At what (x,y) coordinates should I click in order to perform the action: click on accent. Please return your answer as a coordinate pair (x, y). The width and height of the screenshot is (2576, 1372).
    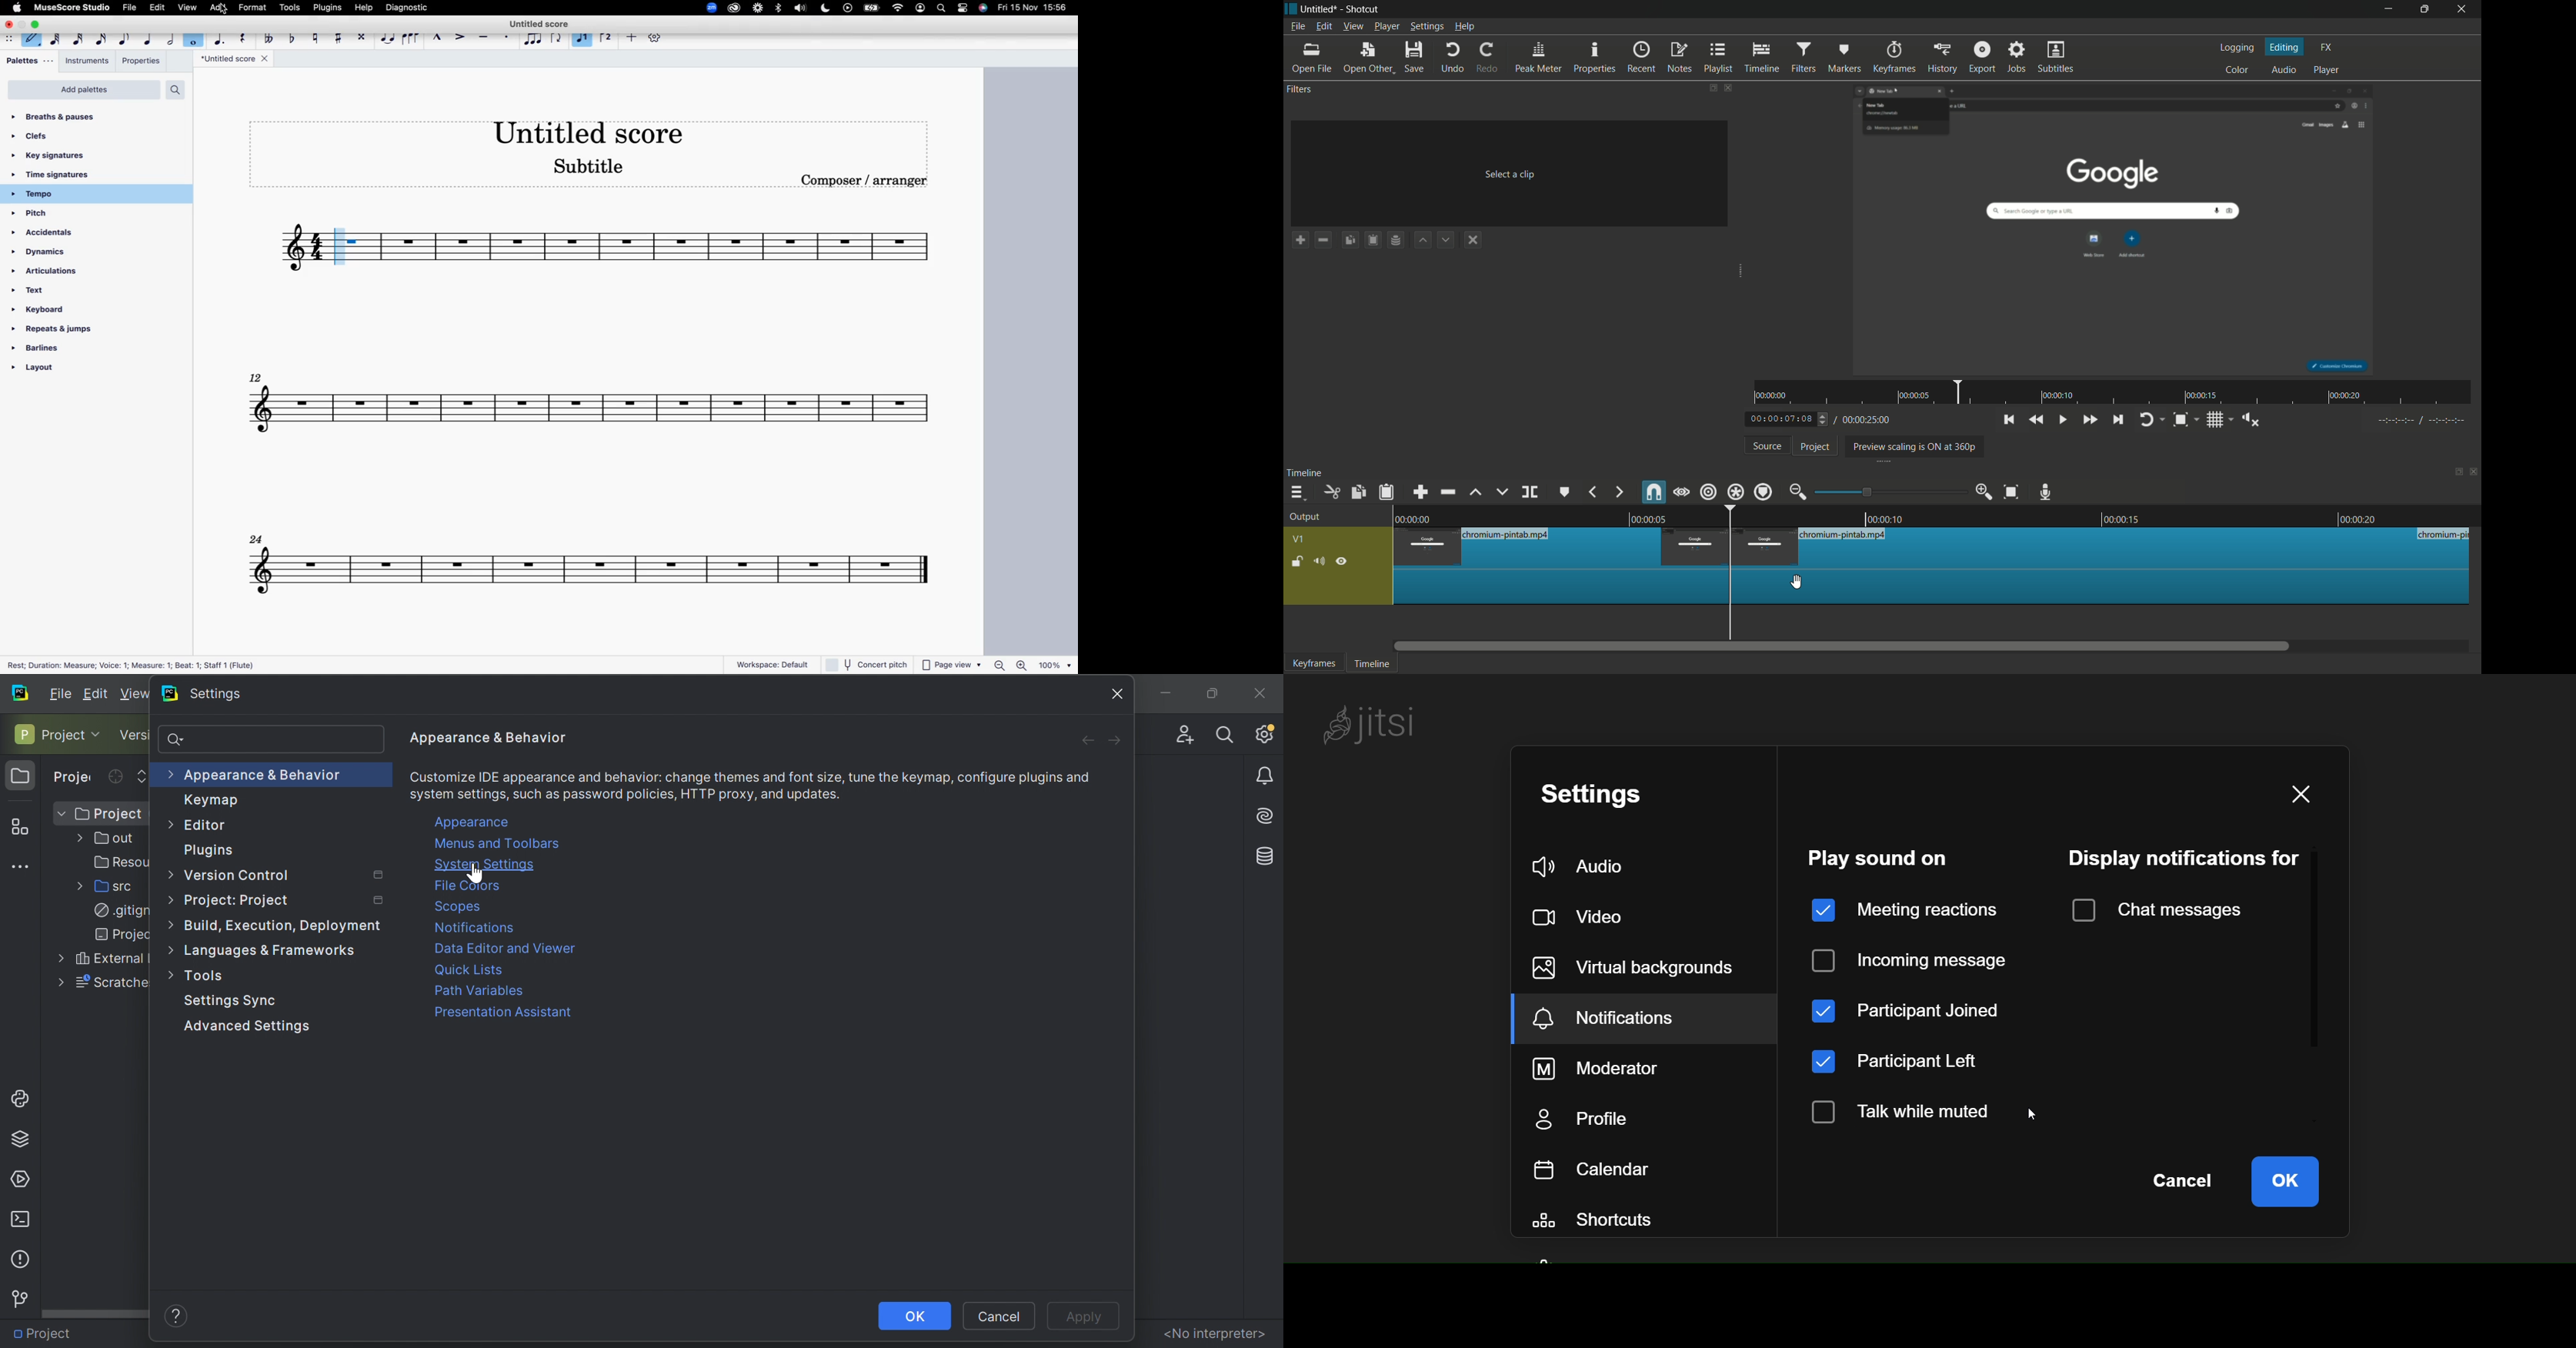
    Looking at the image, I should click on (460, 37).